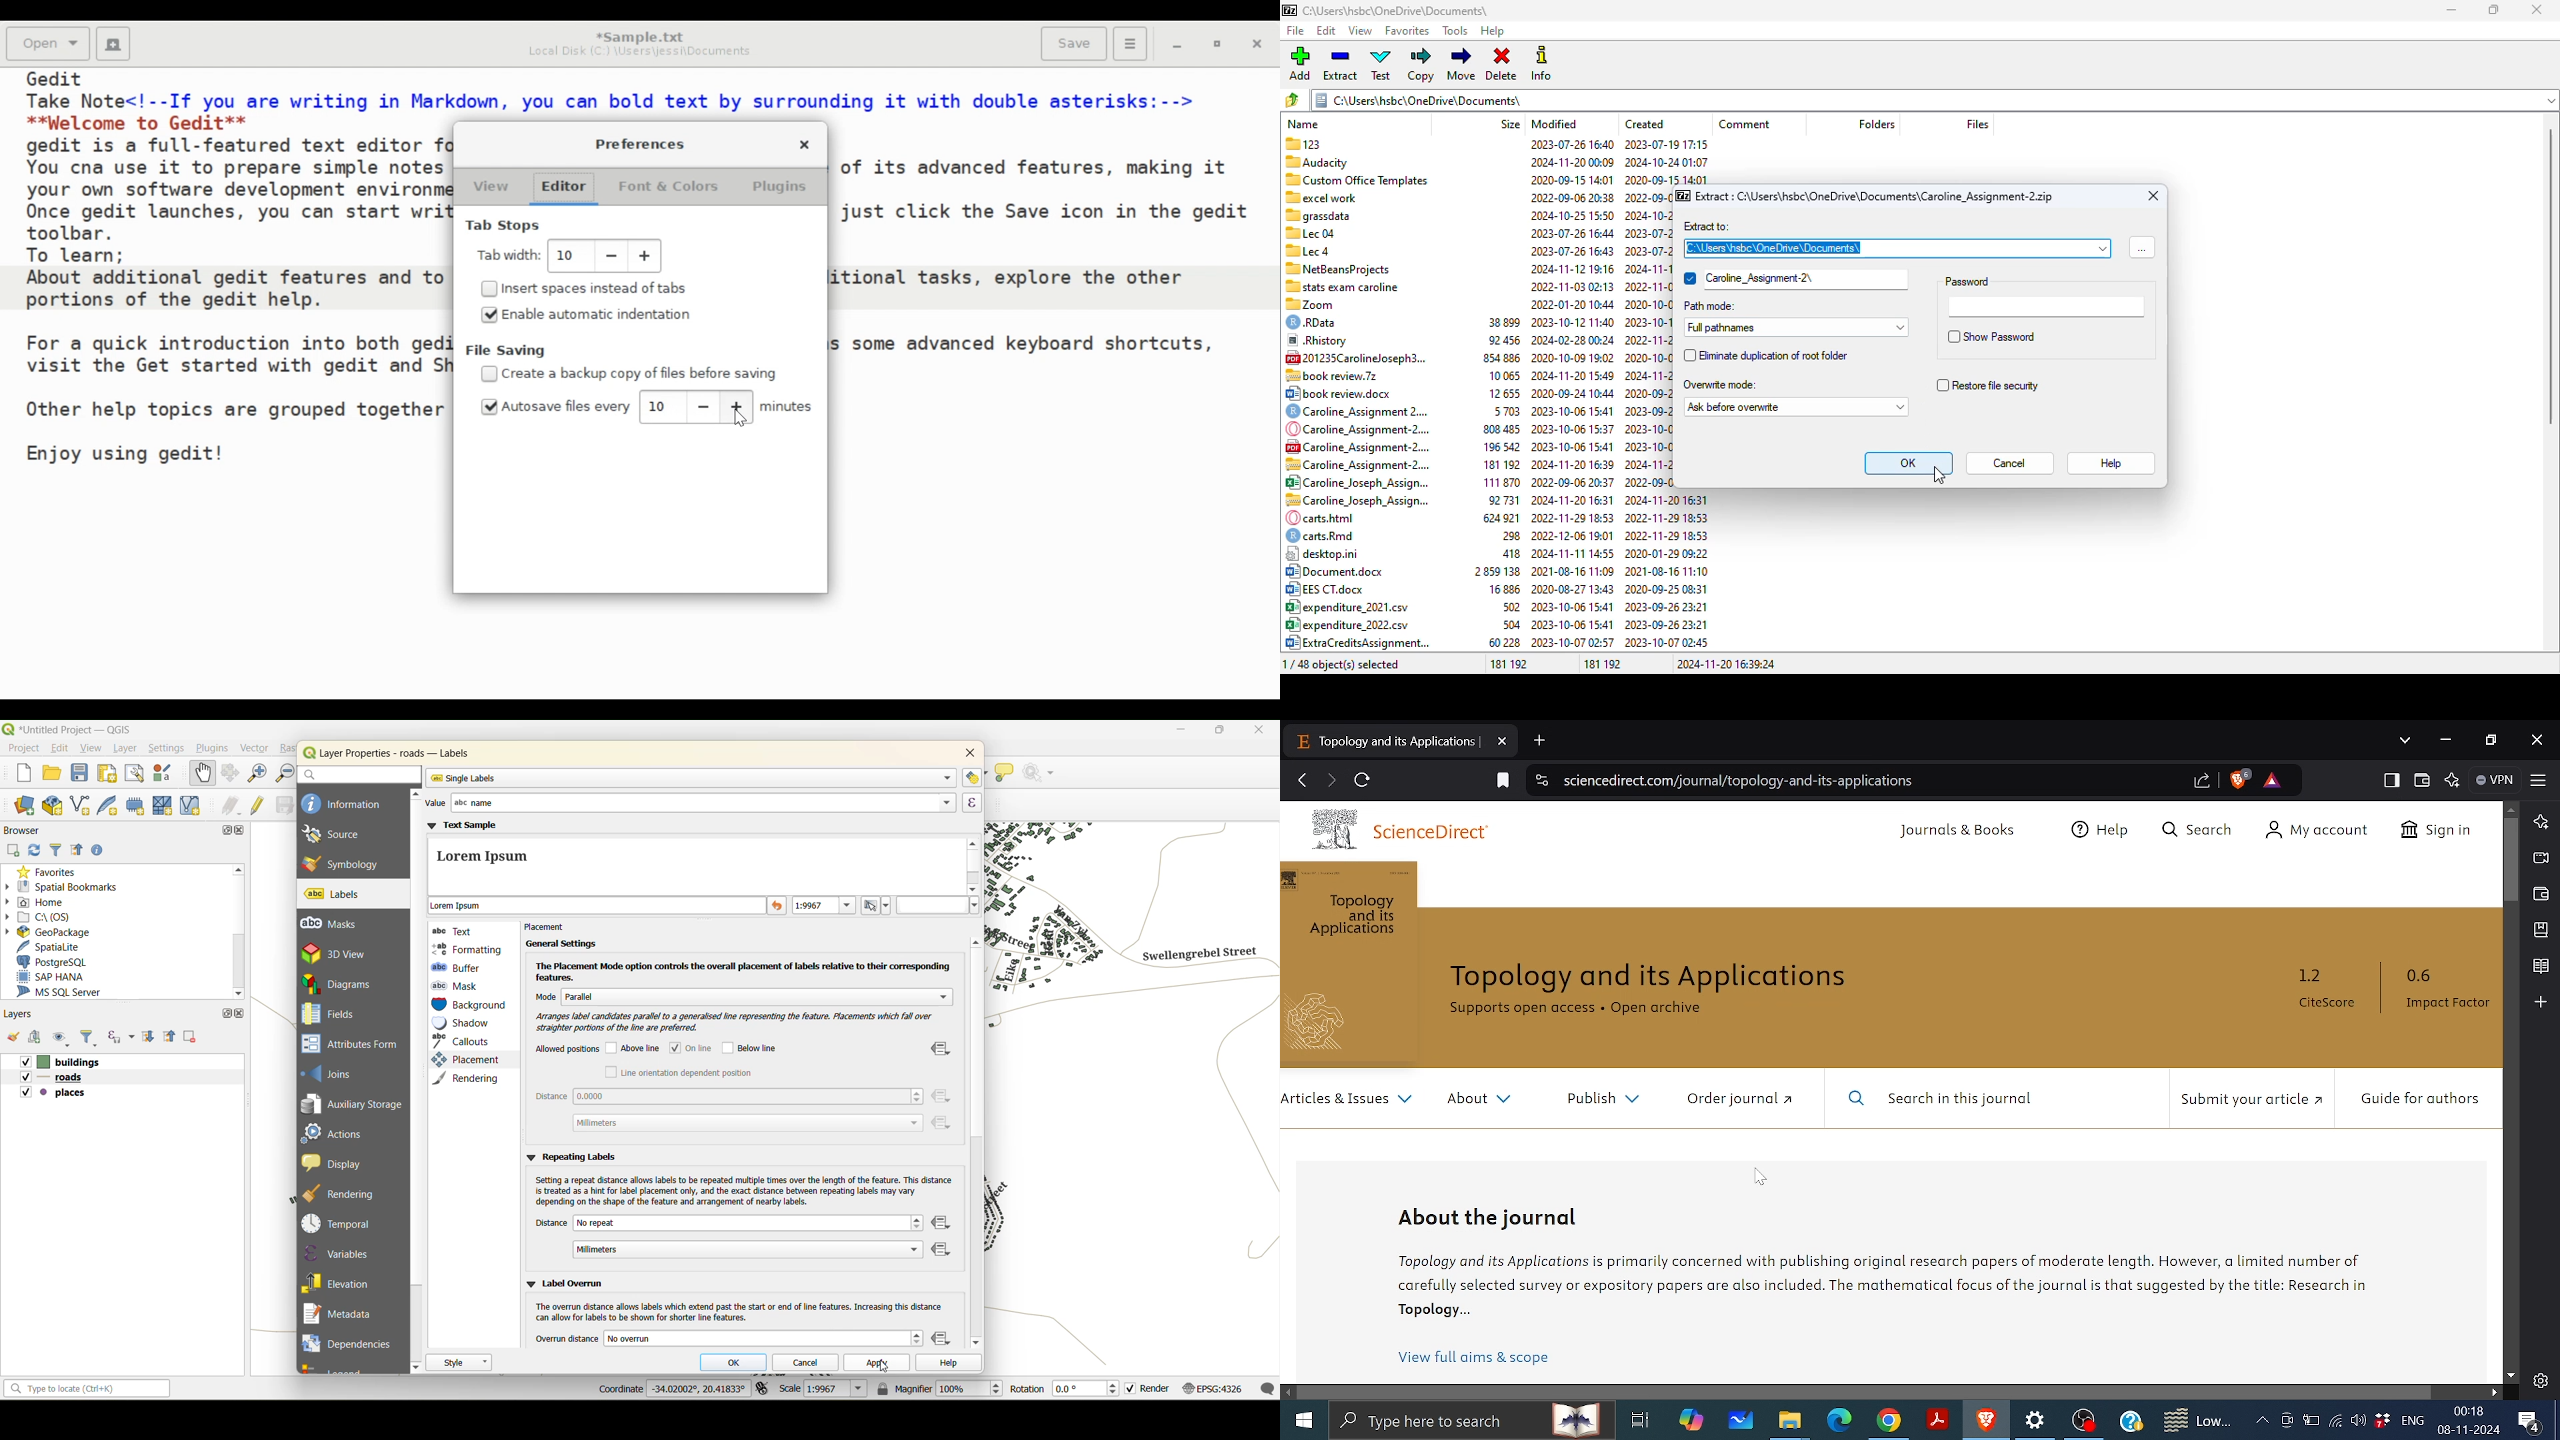 This screenshot has height=1456, width=2576. What do you see at coordinates (737, 999) in the screenshot?
I see `mode` at bounding box center [737, 999].